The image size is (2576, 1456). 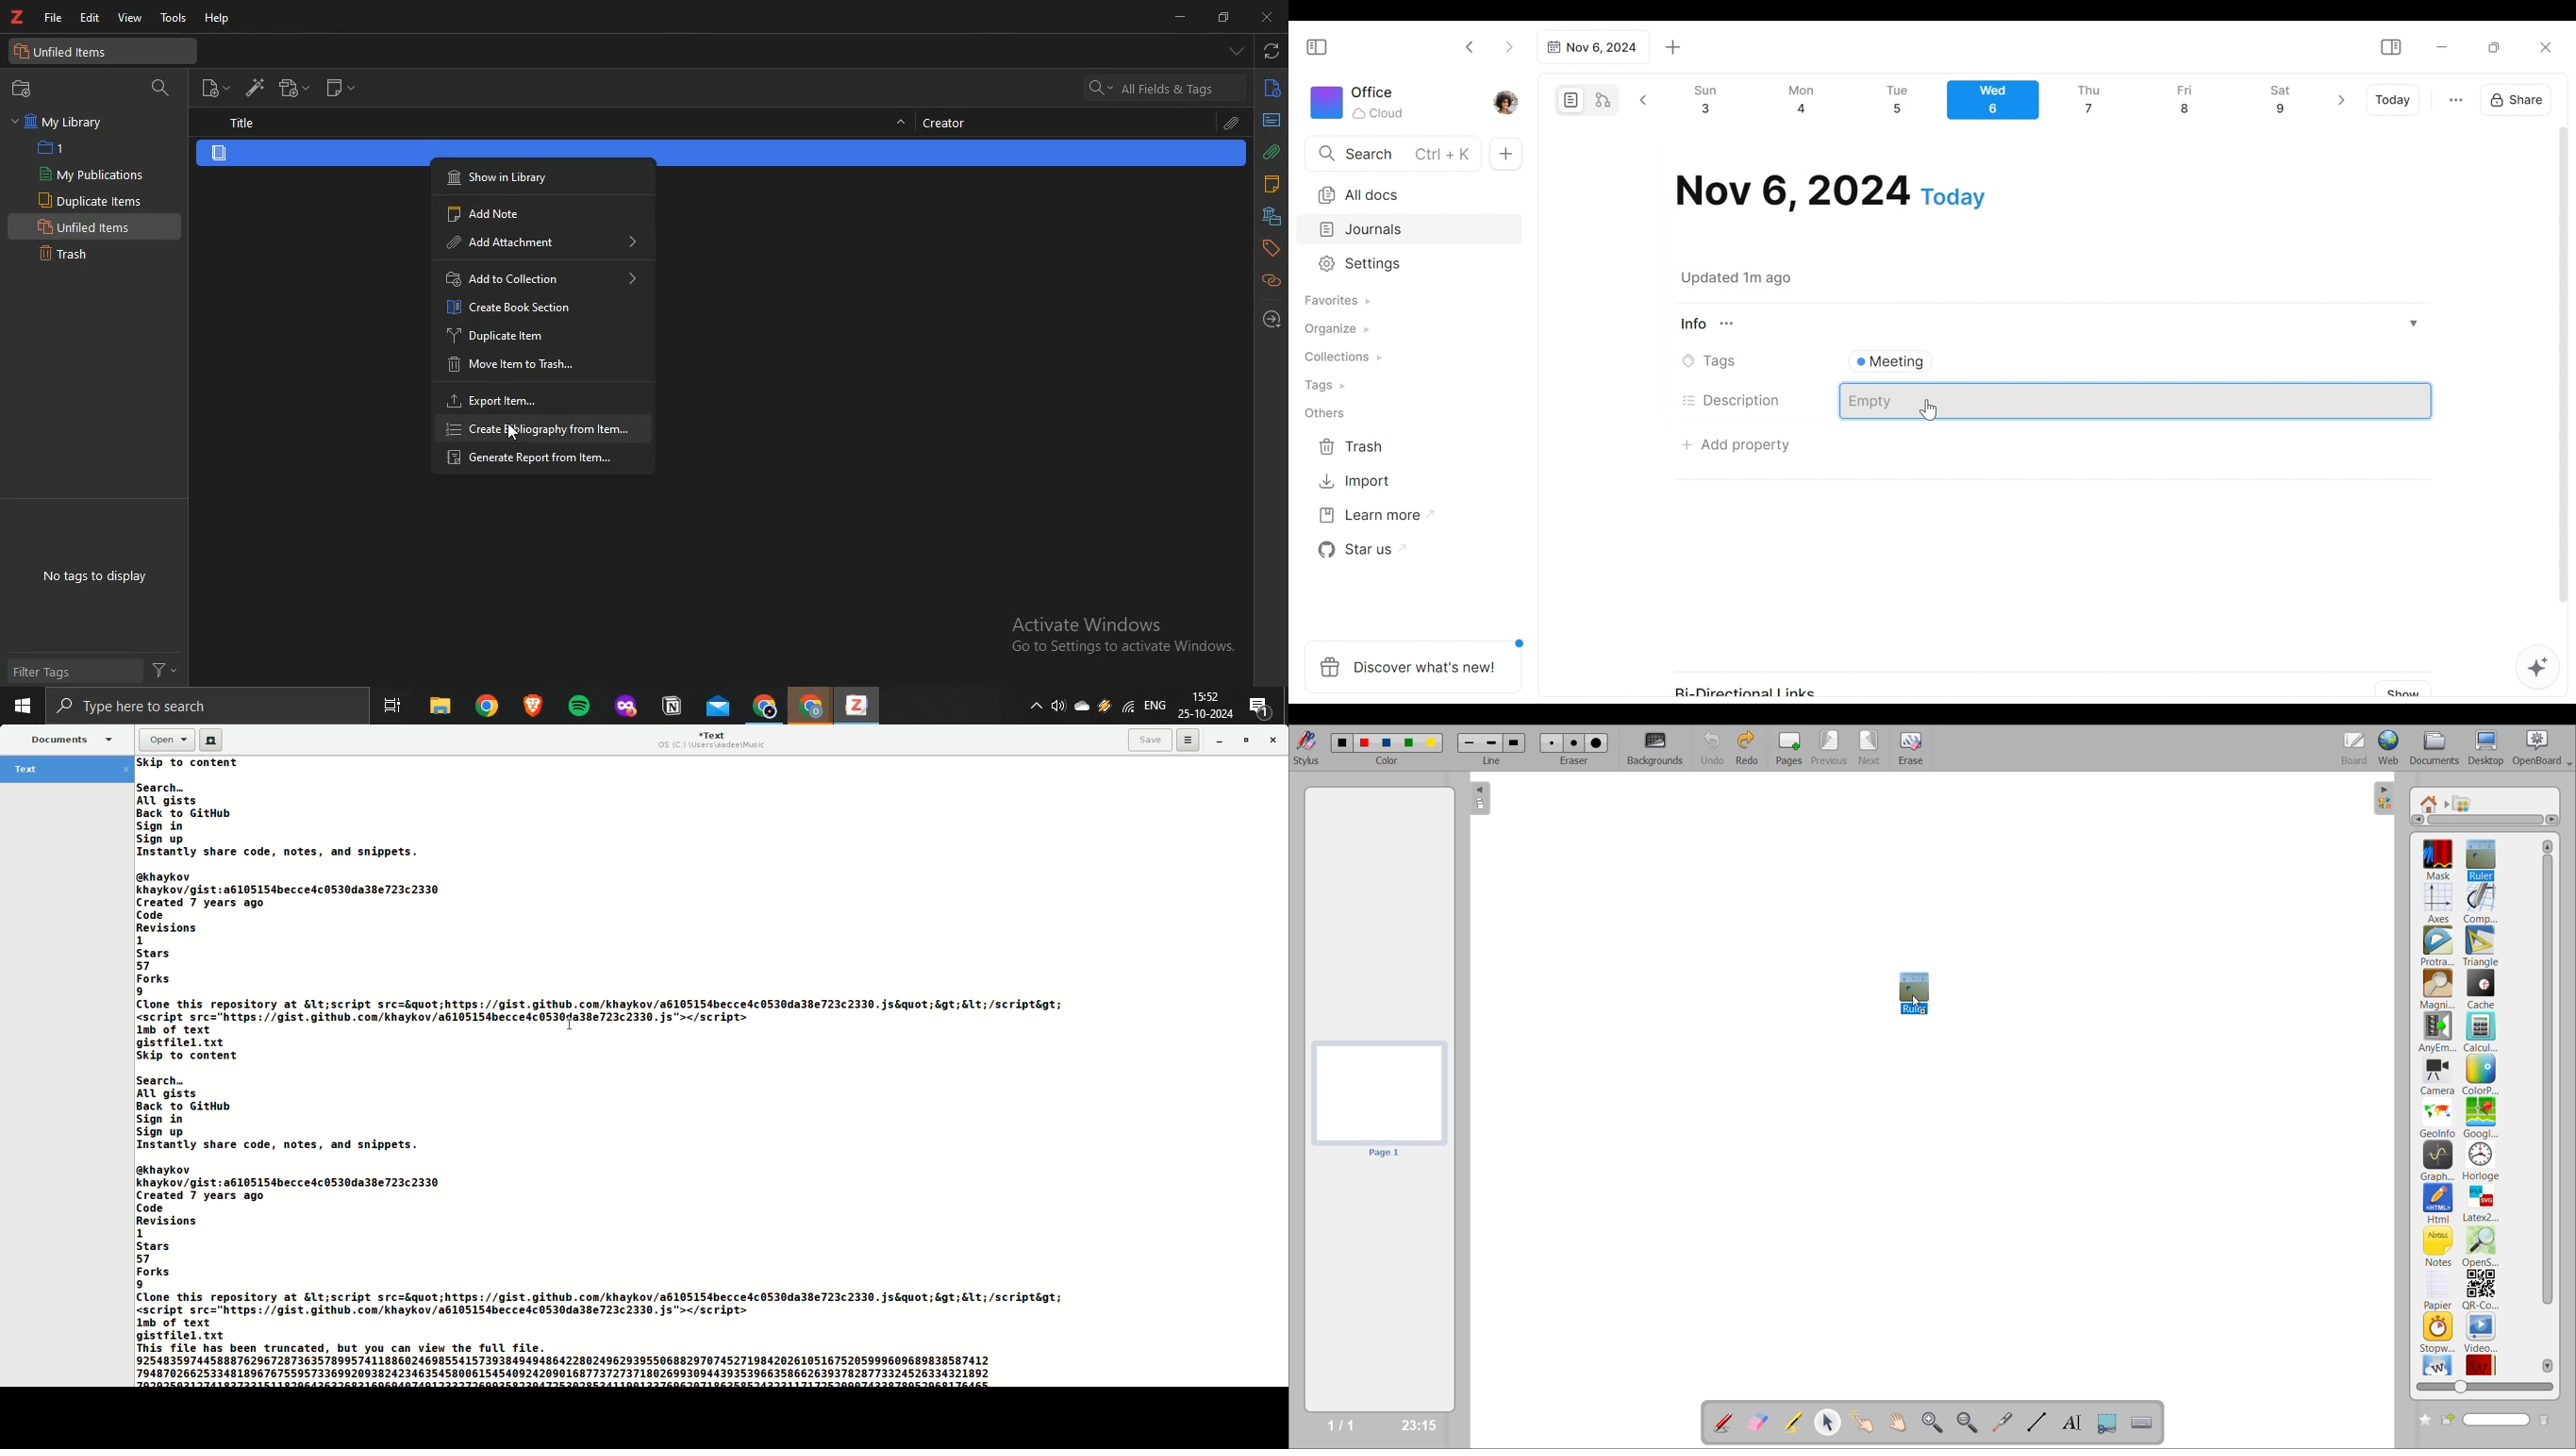 What do you see at coordinates (1271, 215) in the screenshot?
I see `libraries and collections` at bounding box center [1271, 215].